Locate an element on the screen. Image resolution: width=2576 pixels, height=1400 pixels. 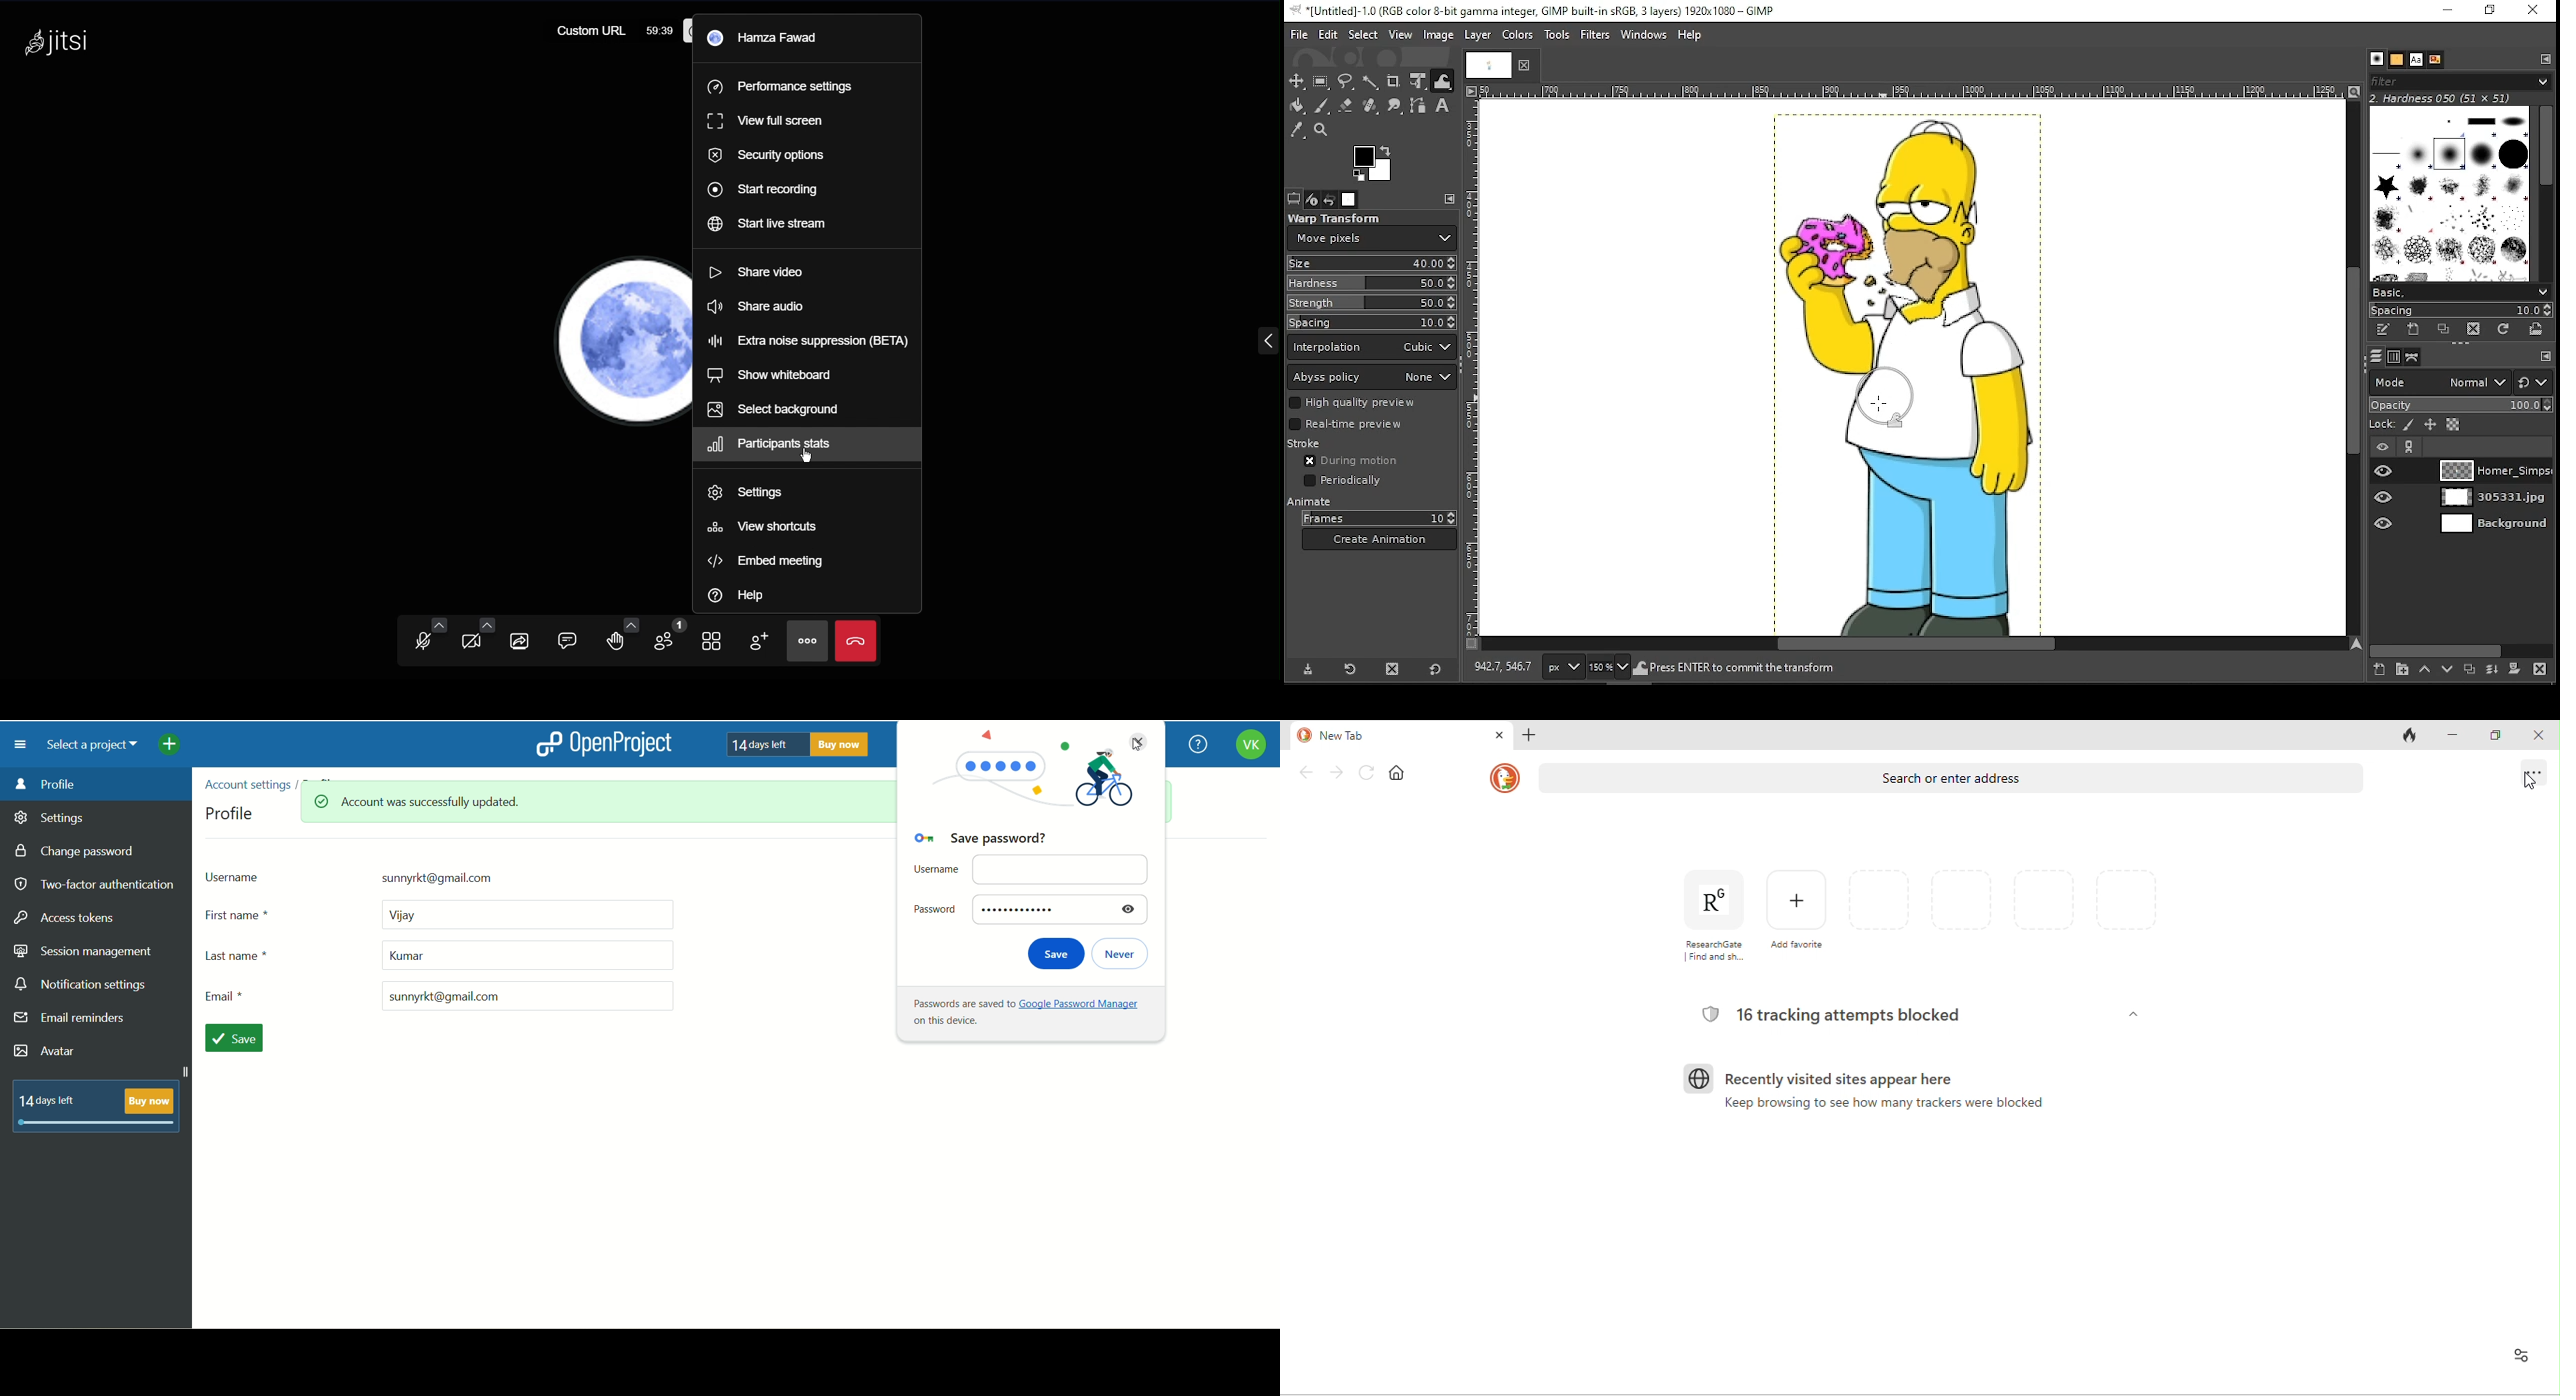
close is located at coordinates (1530, 63).